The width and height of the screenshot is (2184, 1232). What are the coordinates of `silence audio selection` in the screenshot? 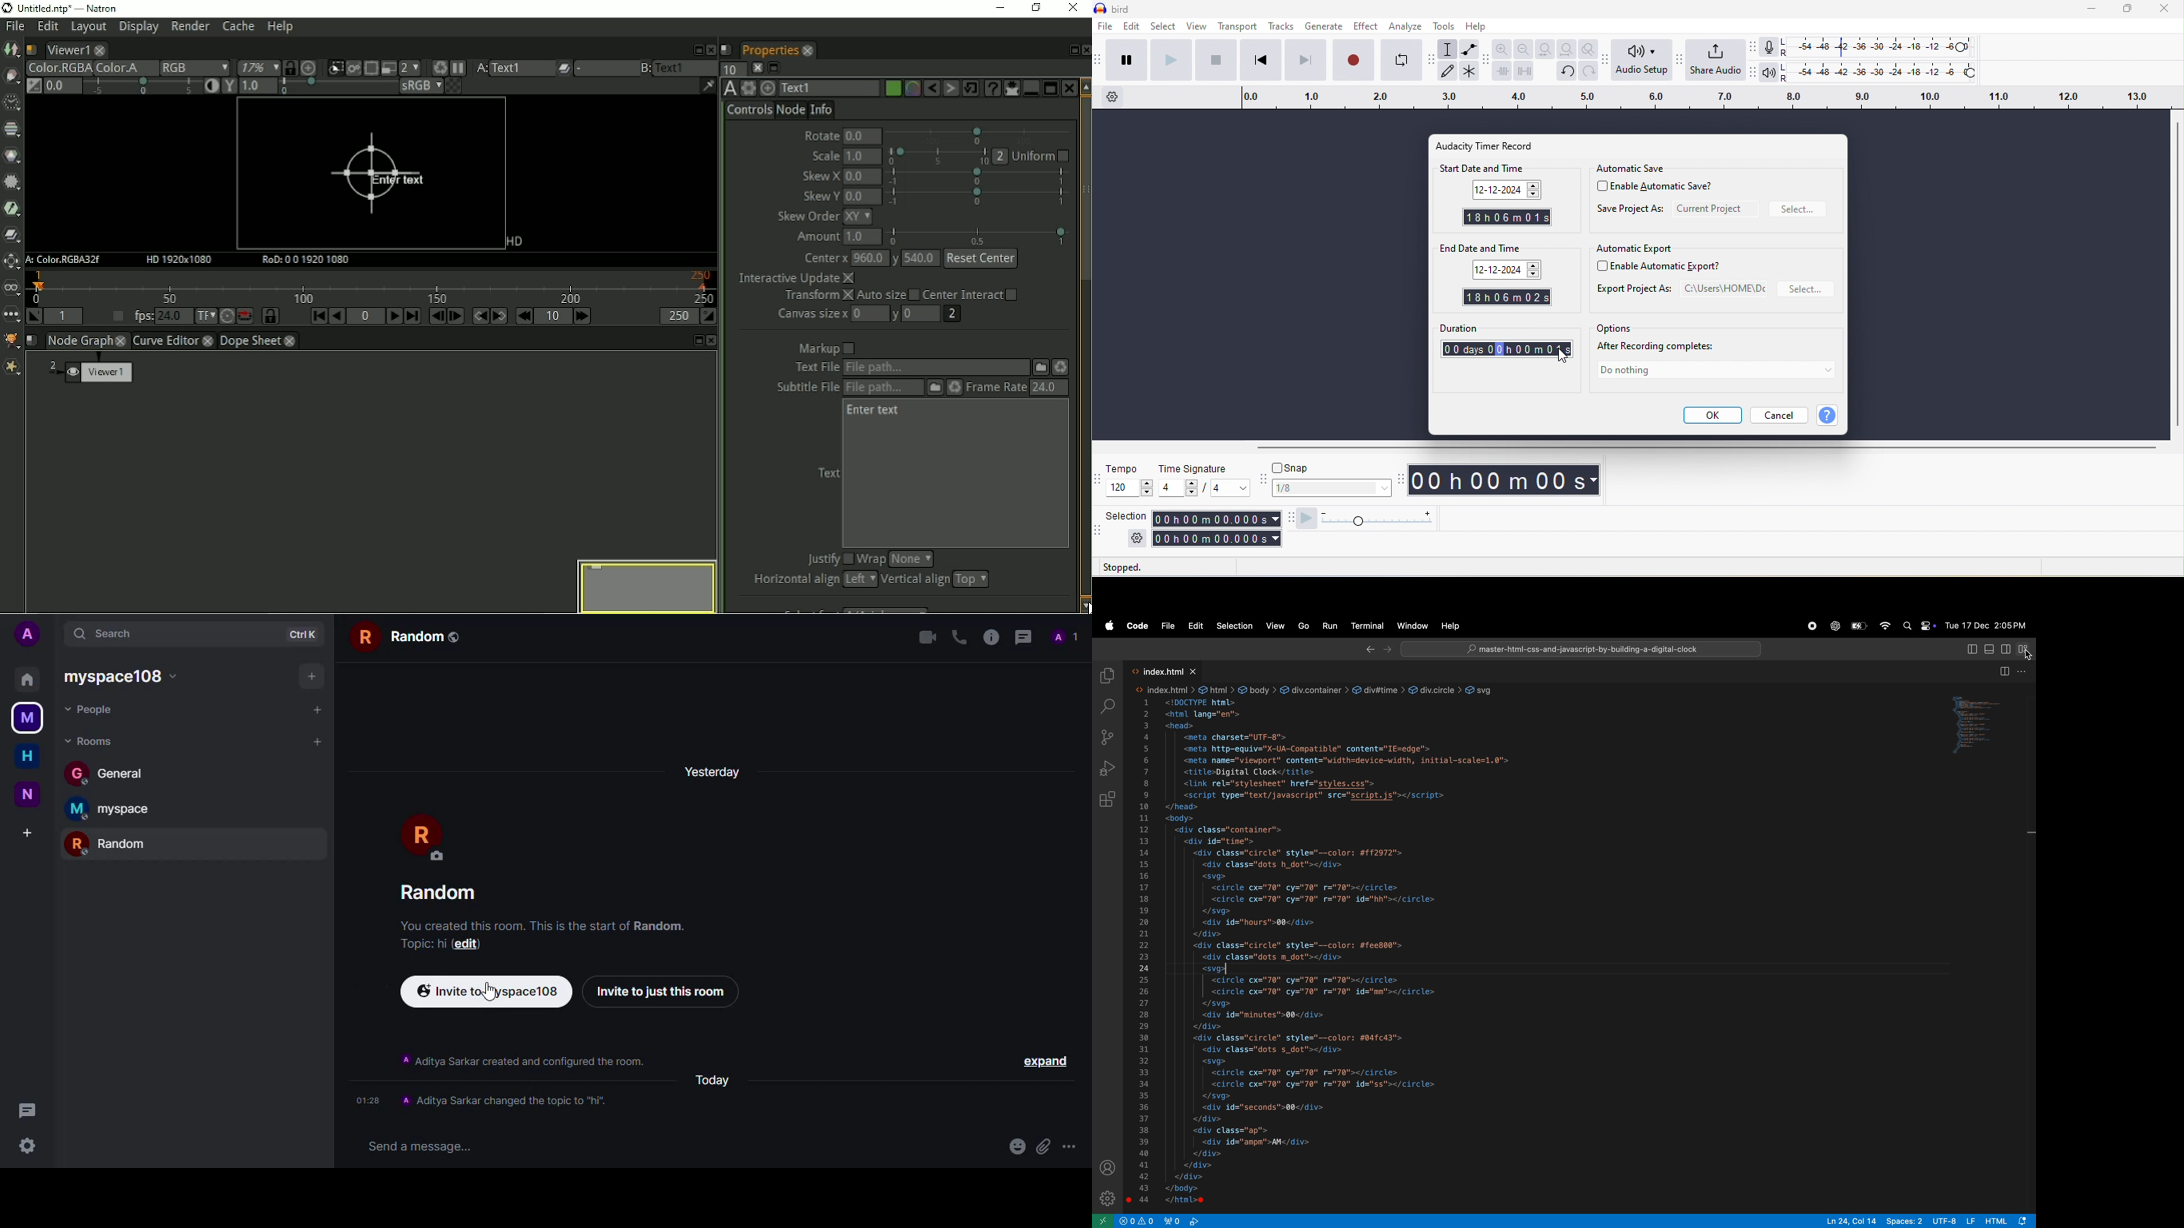 It's located at (1523, 70).